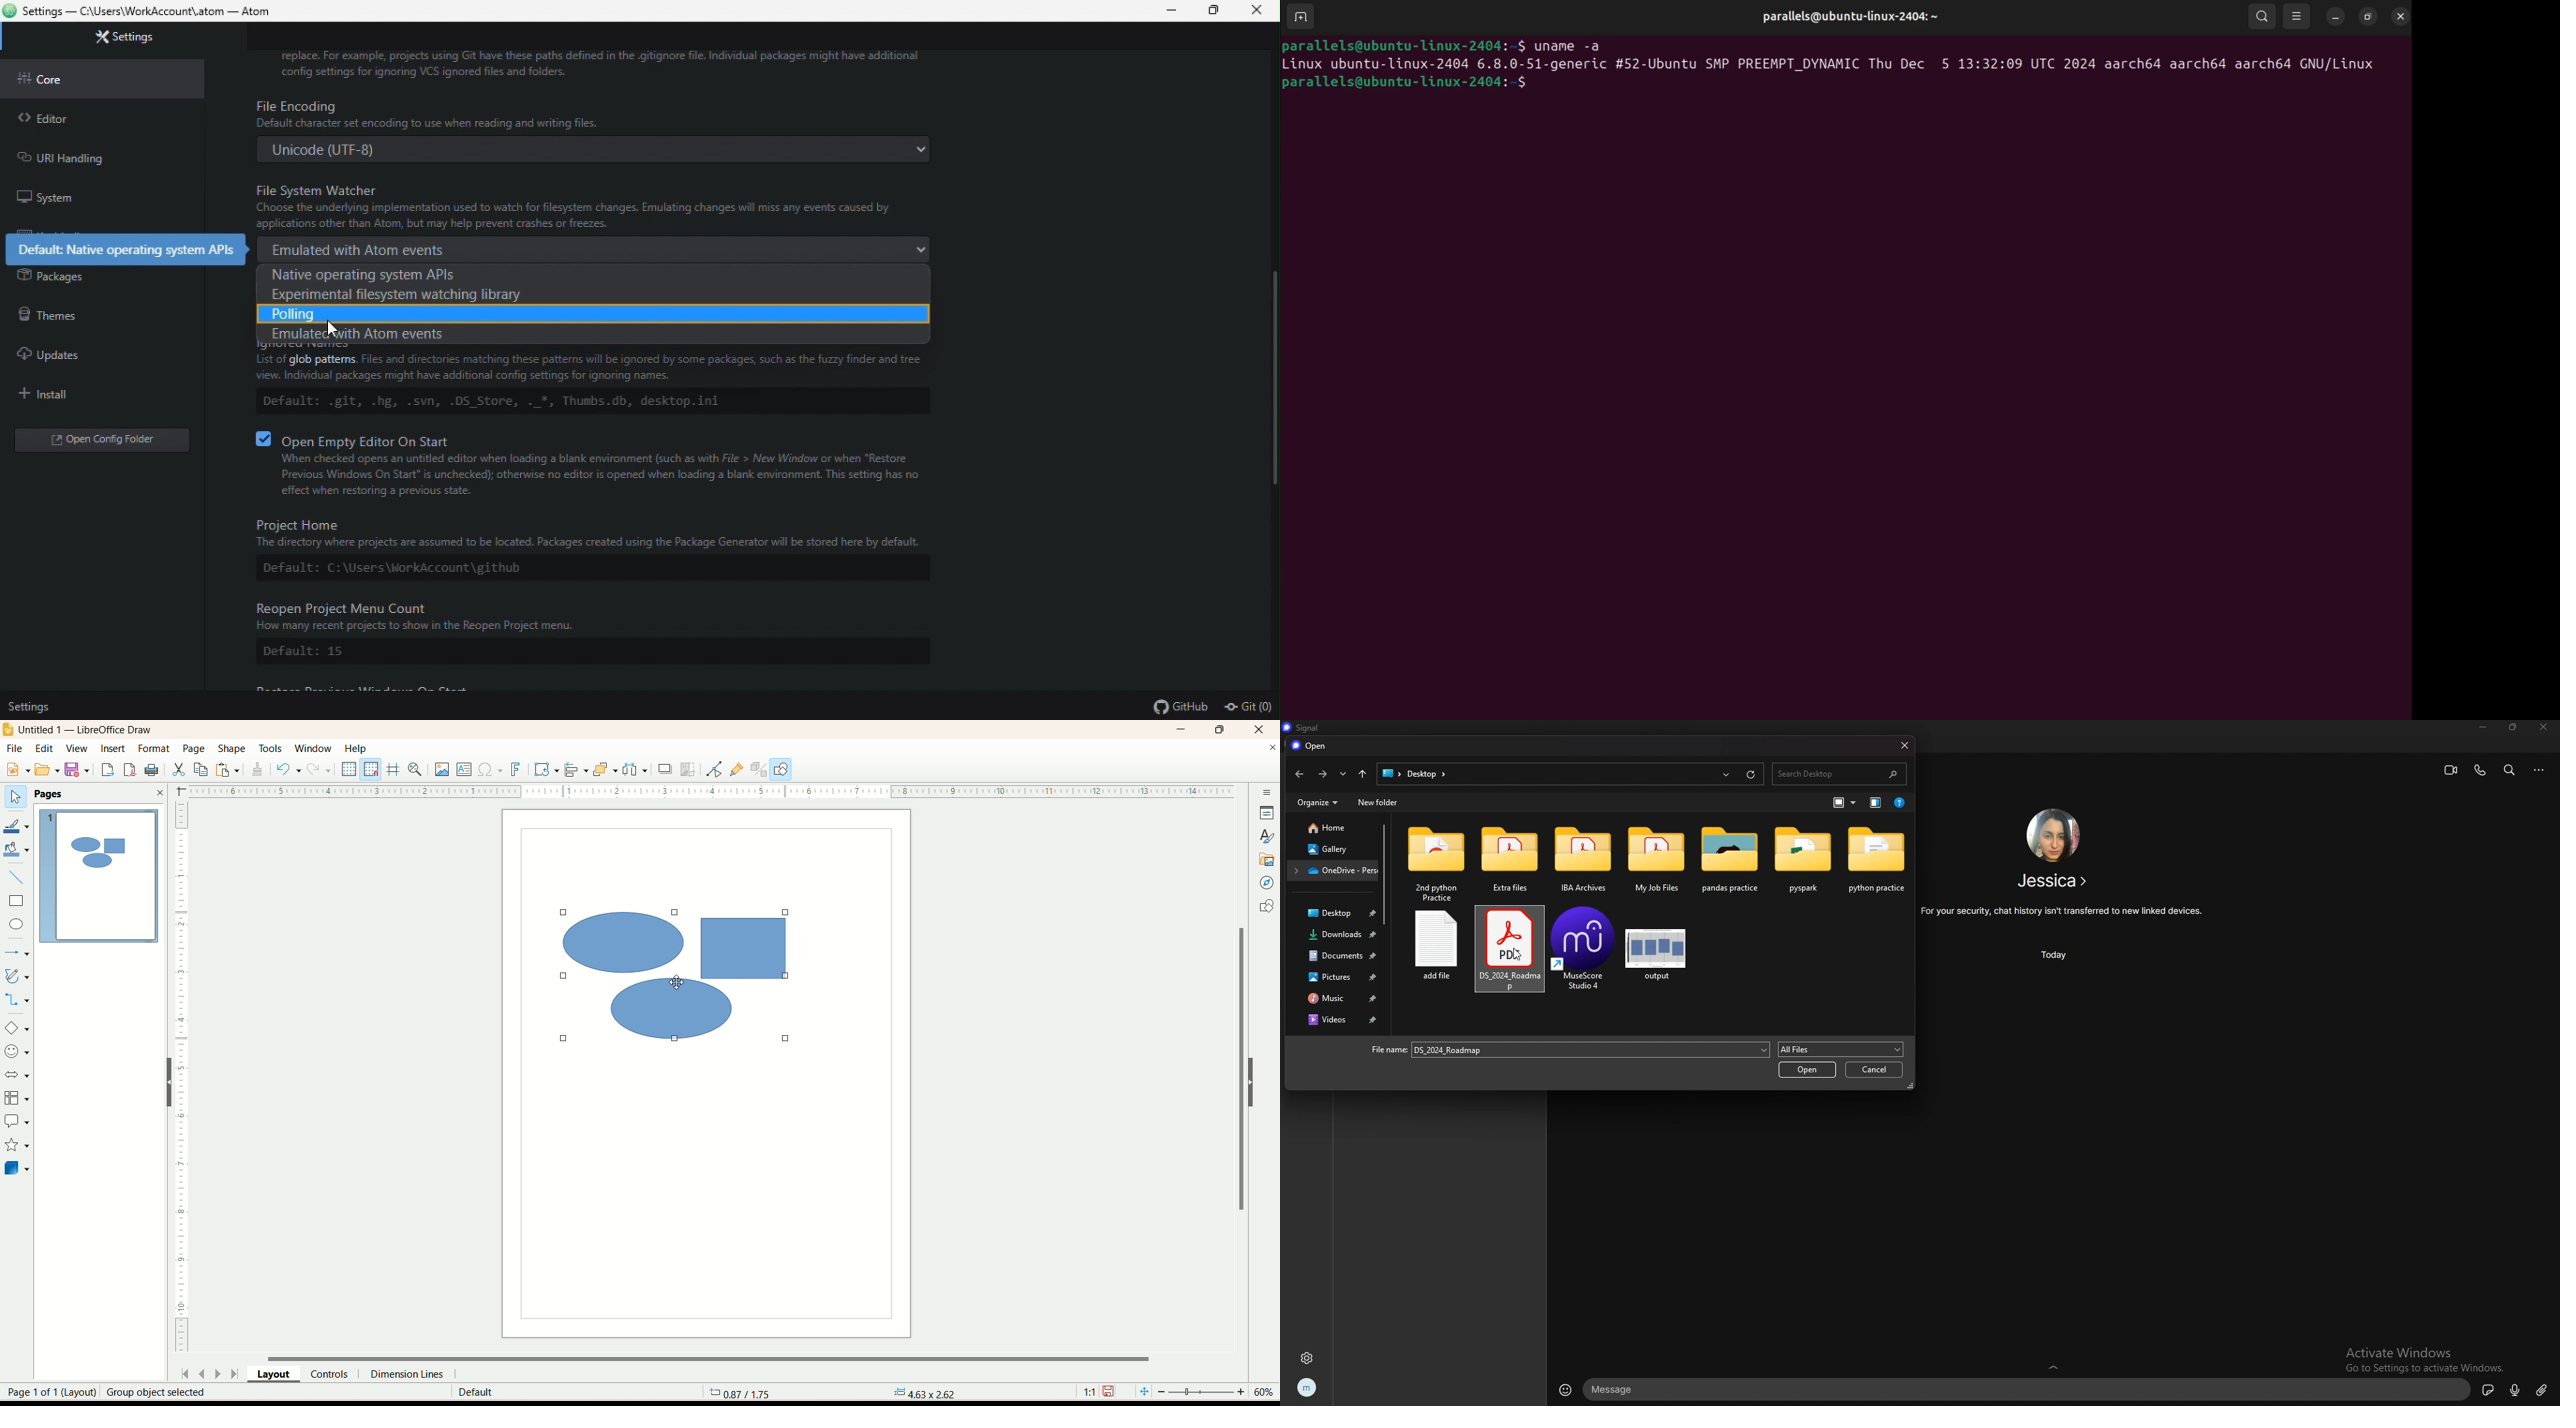  I want to click on group object selected, so click(163, 1394).